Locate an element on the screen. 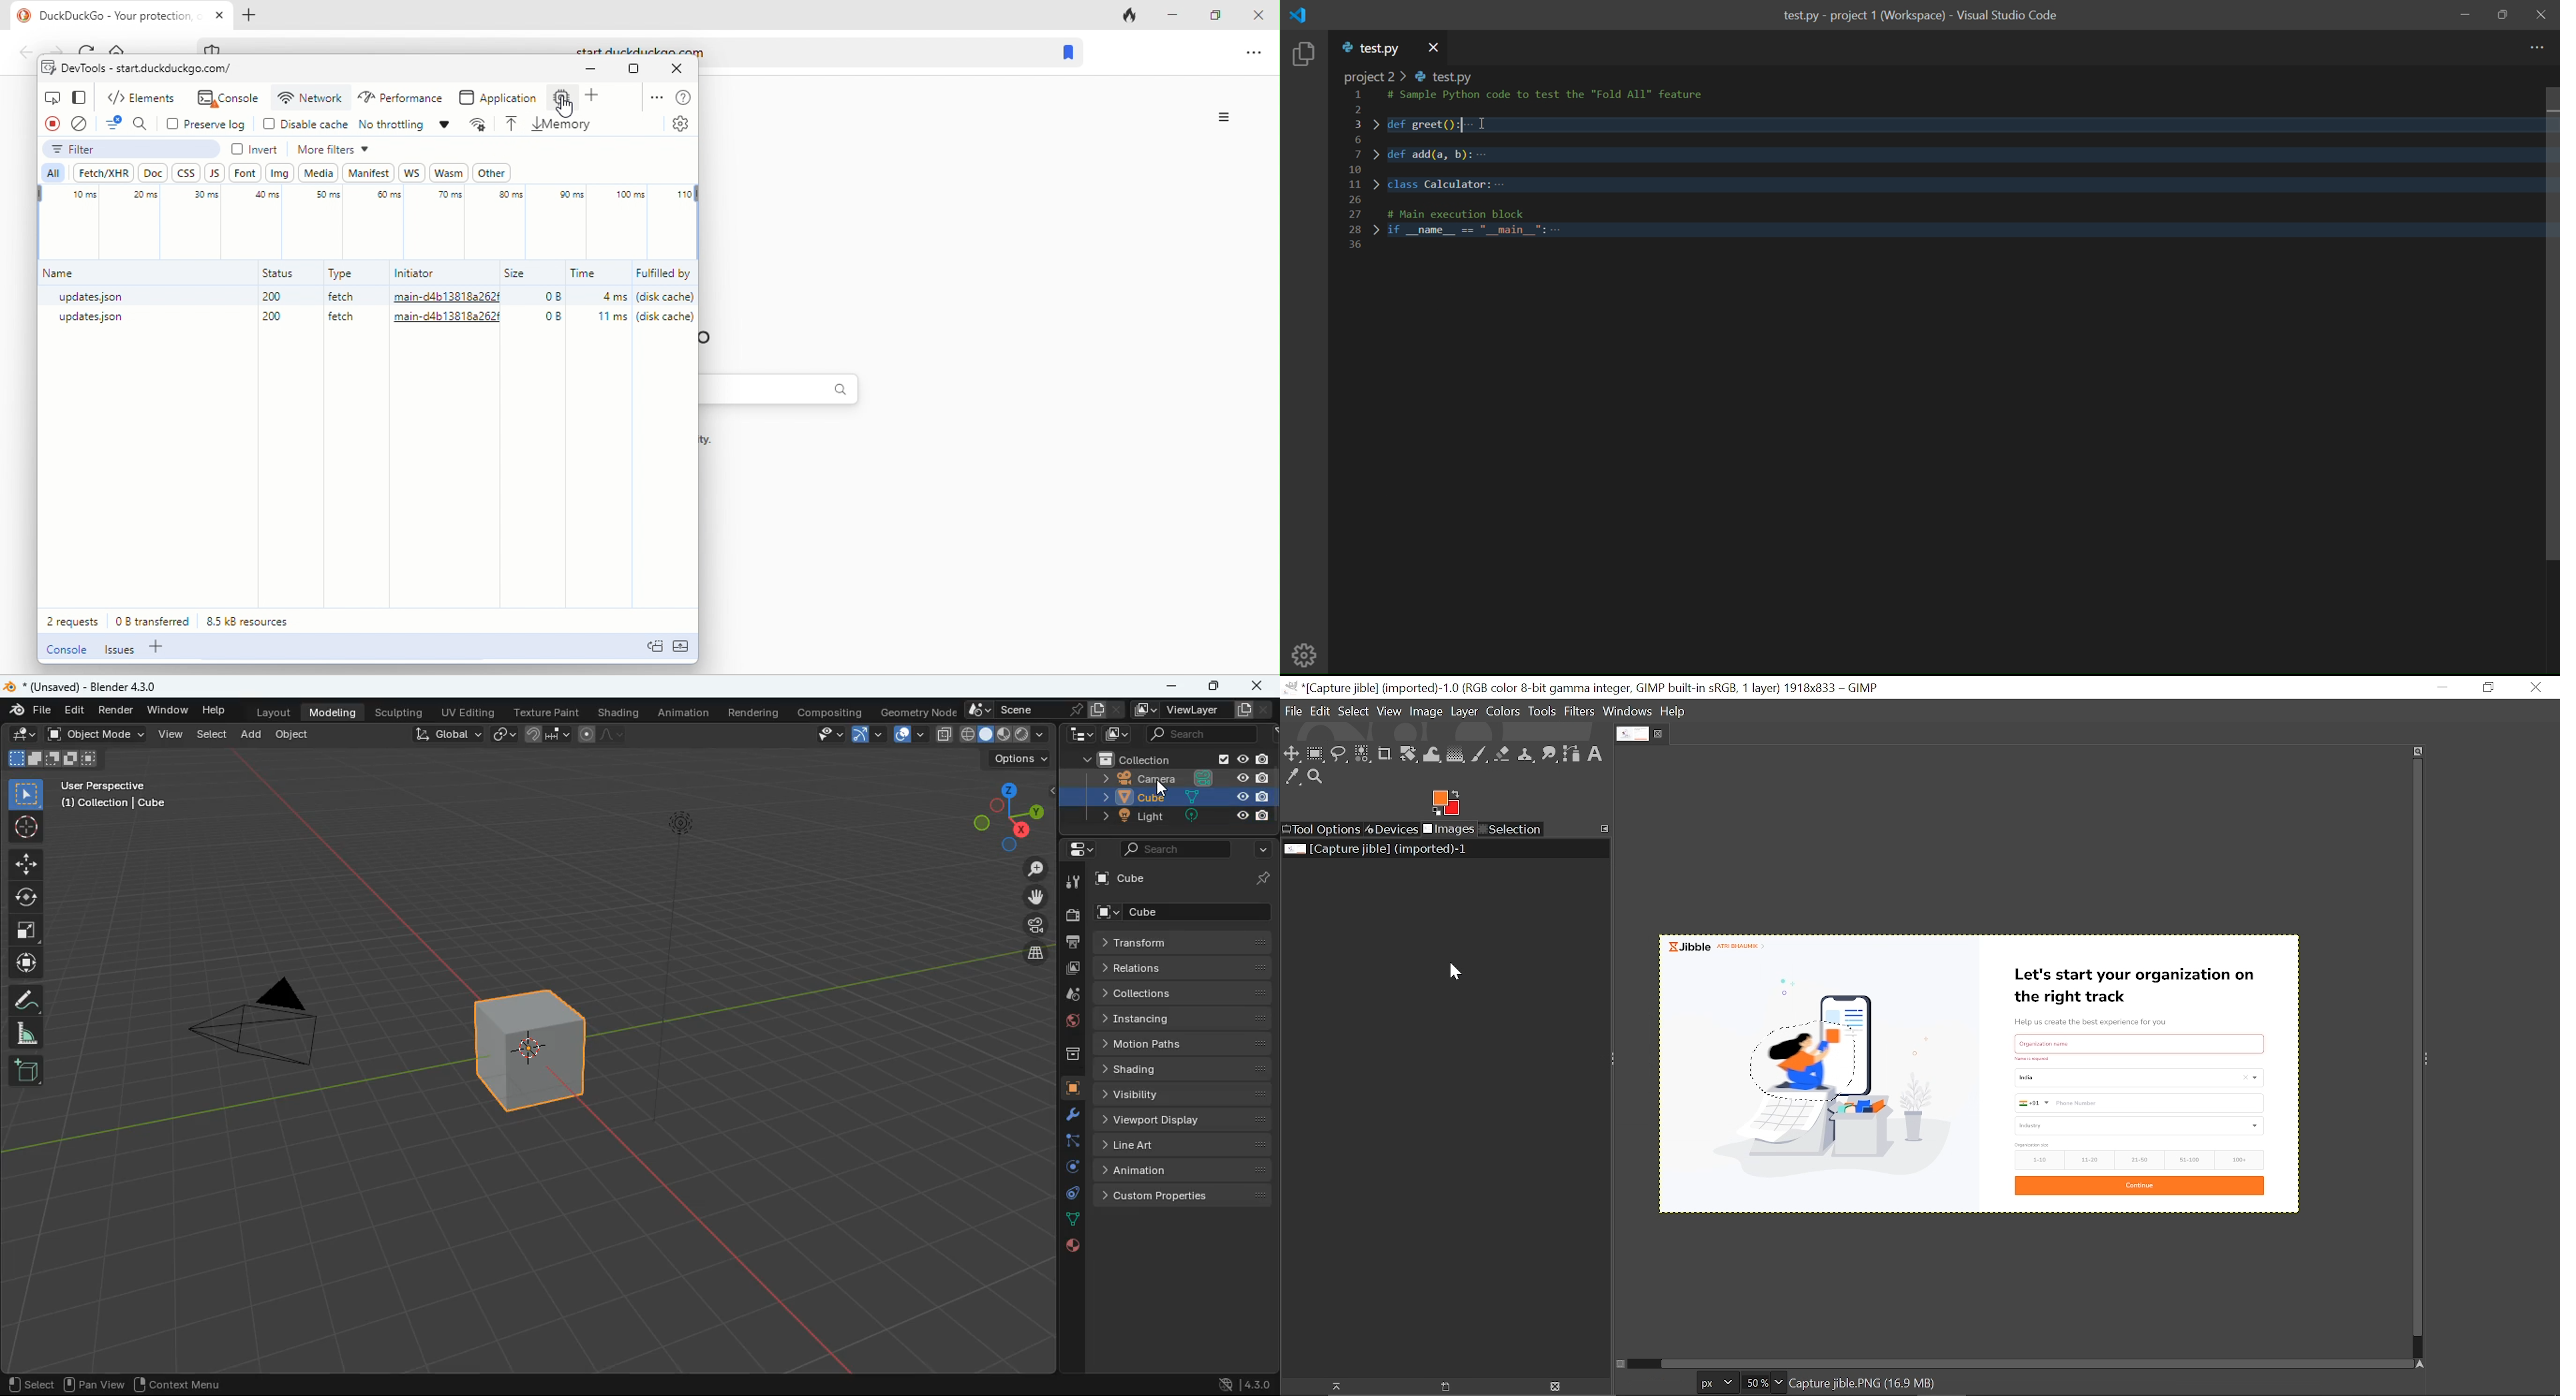 The width and height of the screenshot is (2576, 1400). collection is located at coordinates (1175, 758).